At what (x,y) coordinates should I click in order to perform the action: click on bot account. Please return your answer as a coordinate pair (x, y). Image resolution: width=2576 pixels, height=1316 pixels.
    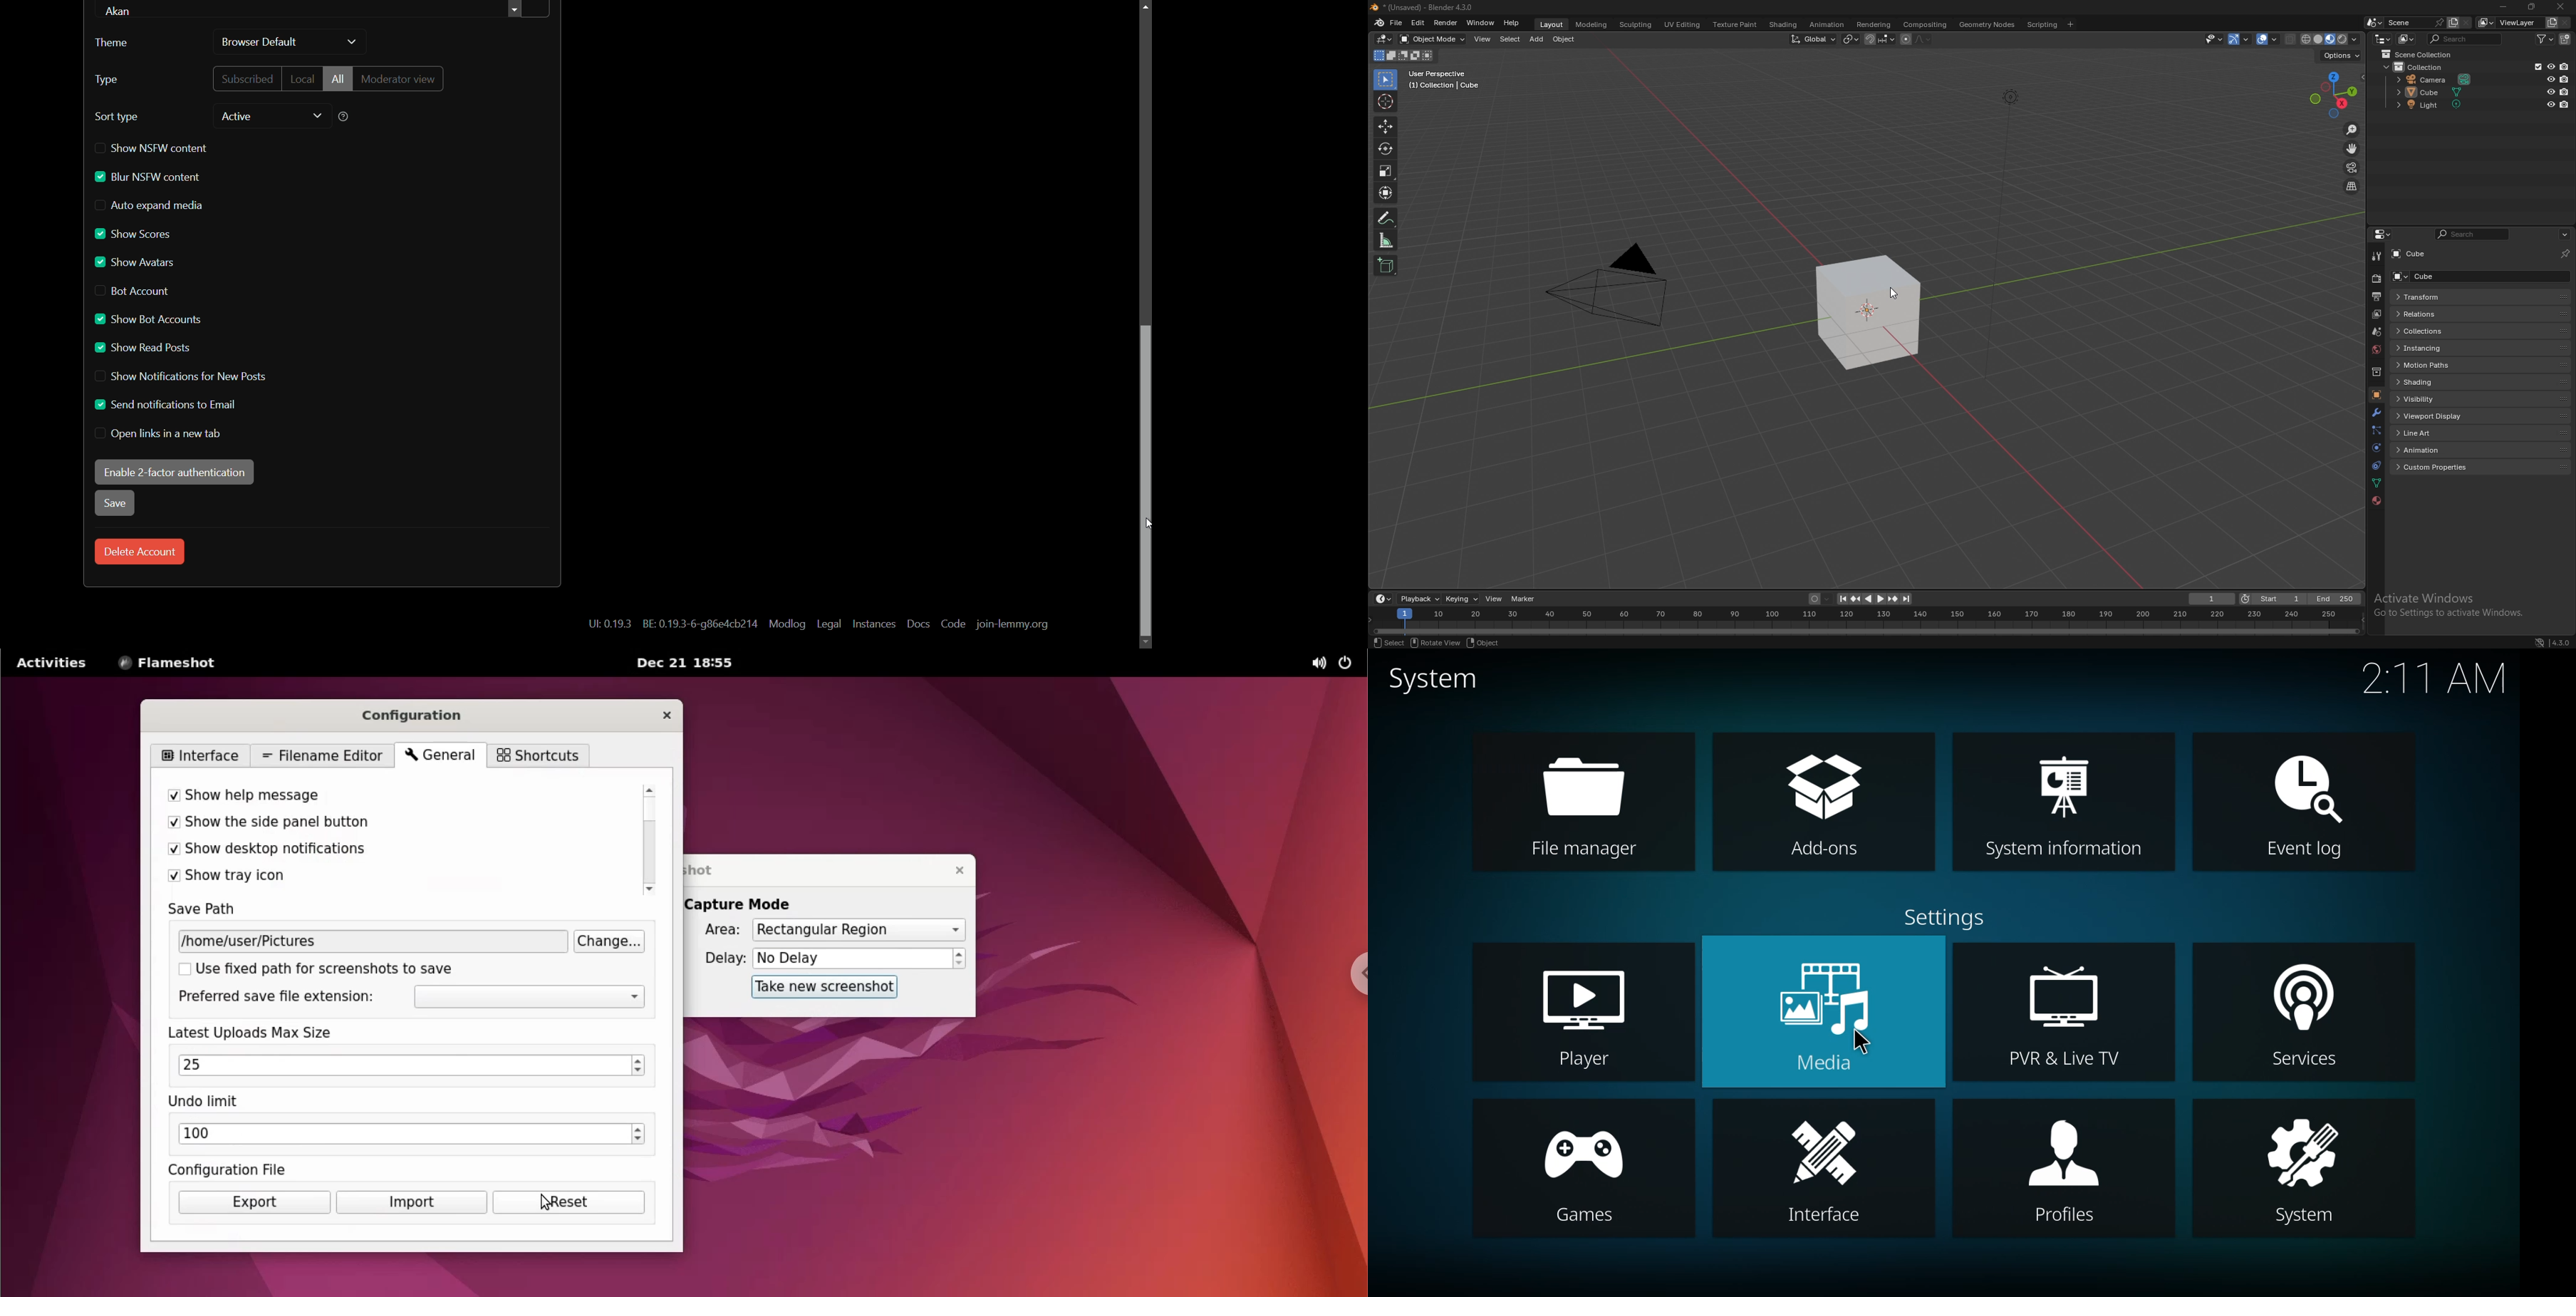
    Looking at the image, I should click on (134, 291).